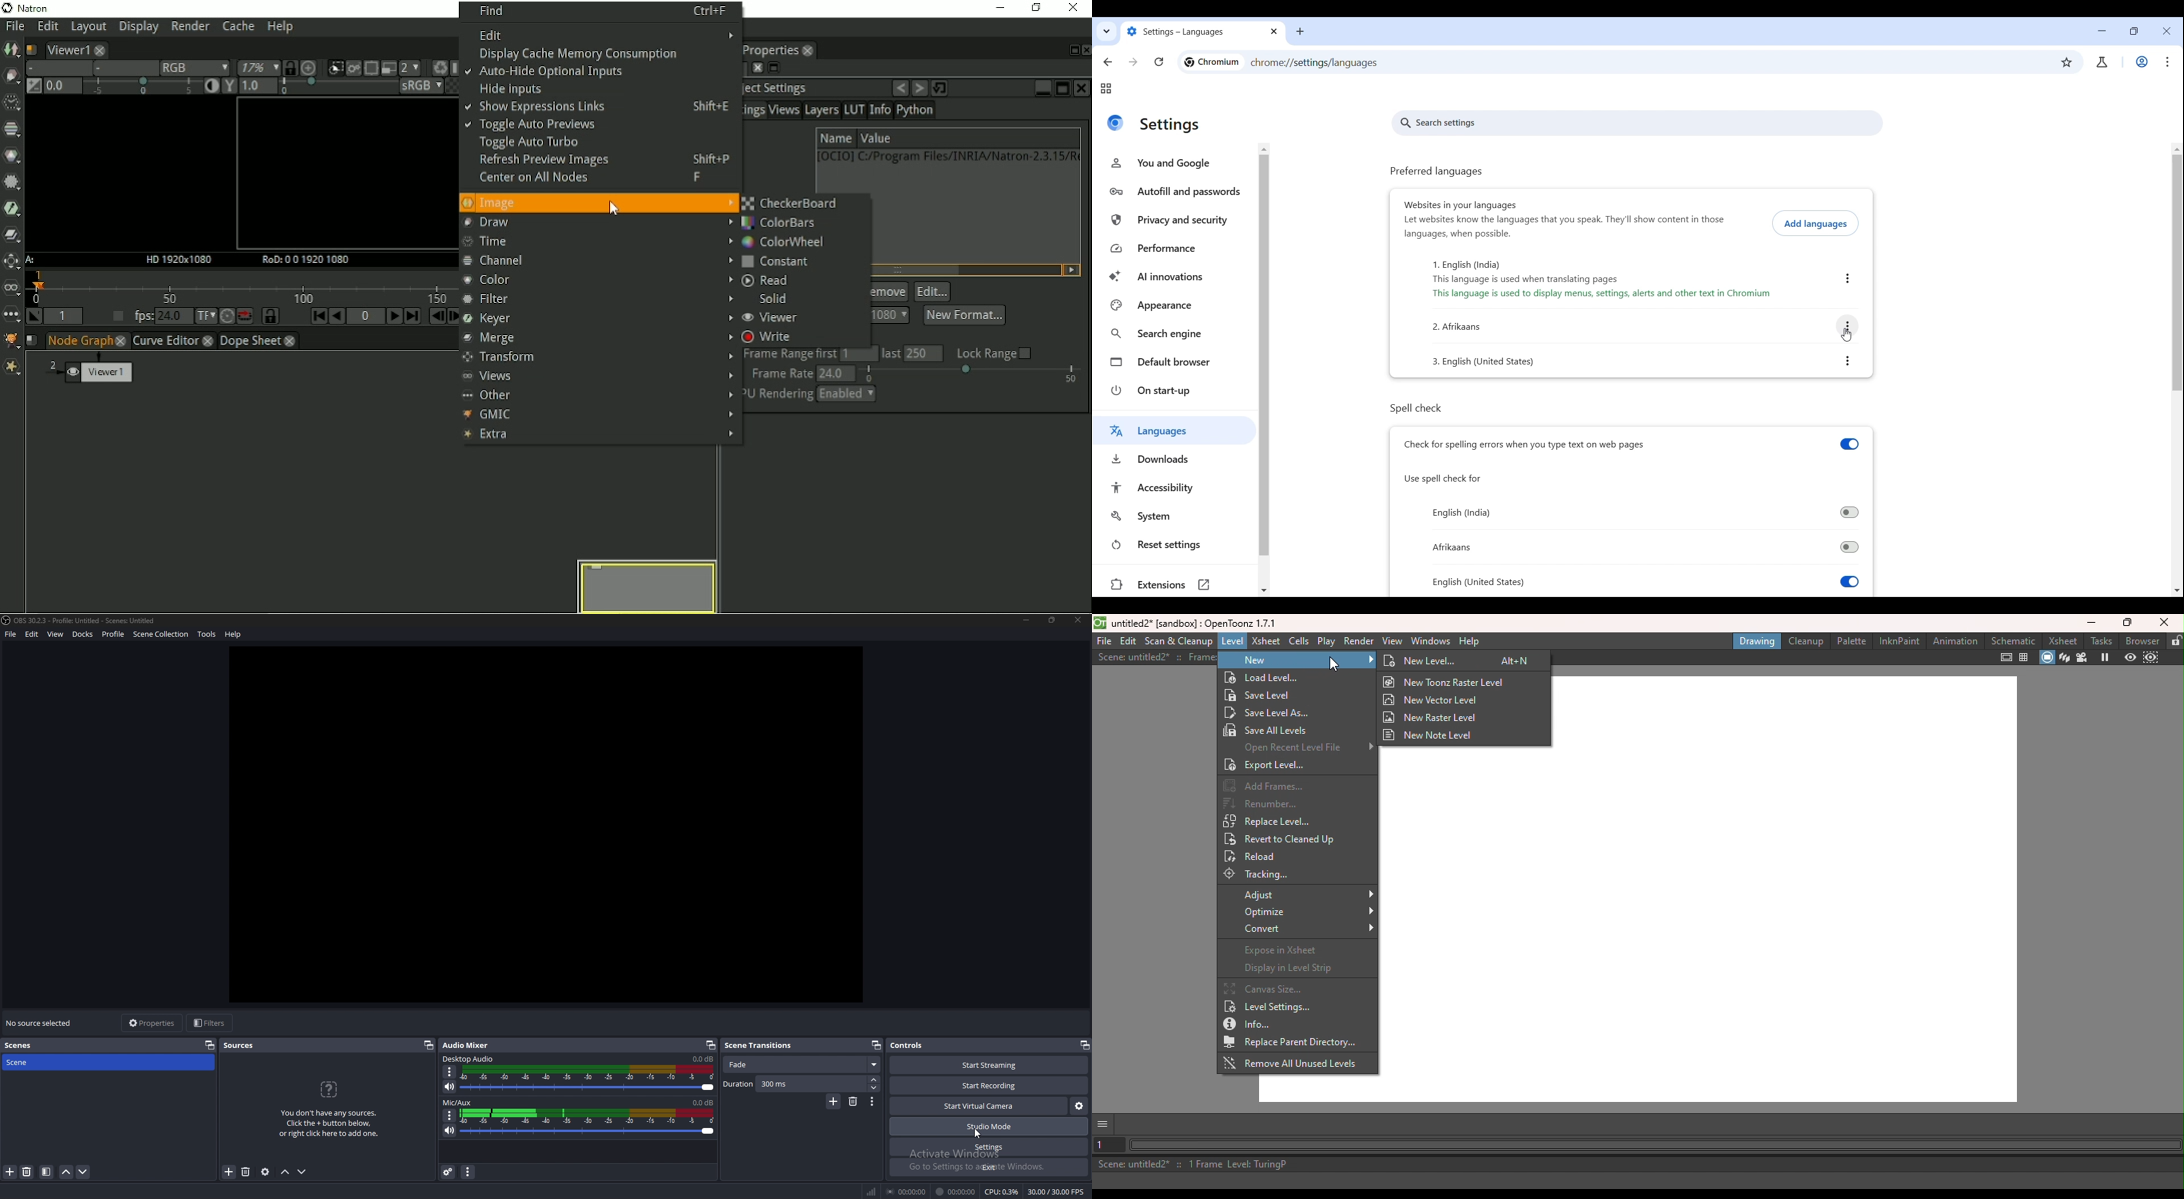  What do you see at coordinates (114, 634) in the screenshot?
I see `profile` at bounding box center [114, 634].